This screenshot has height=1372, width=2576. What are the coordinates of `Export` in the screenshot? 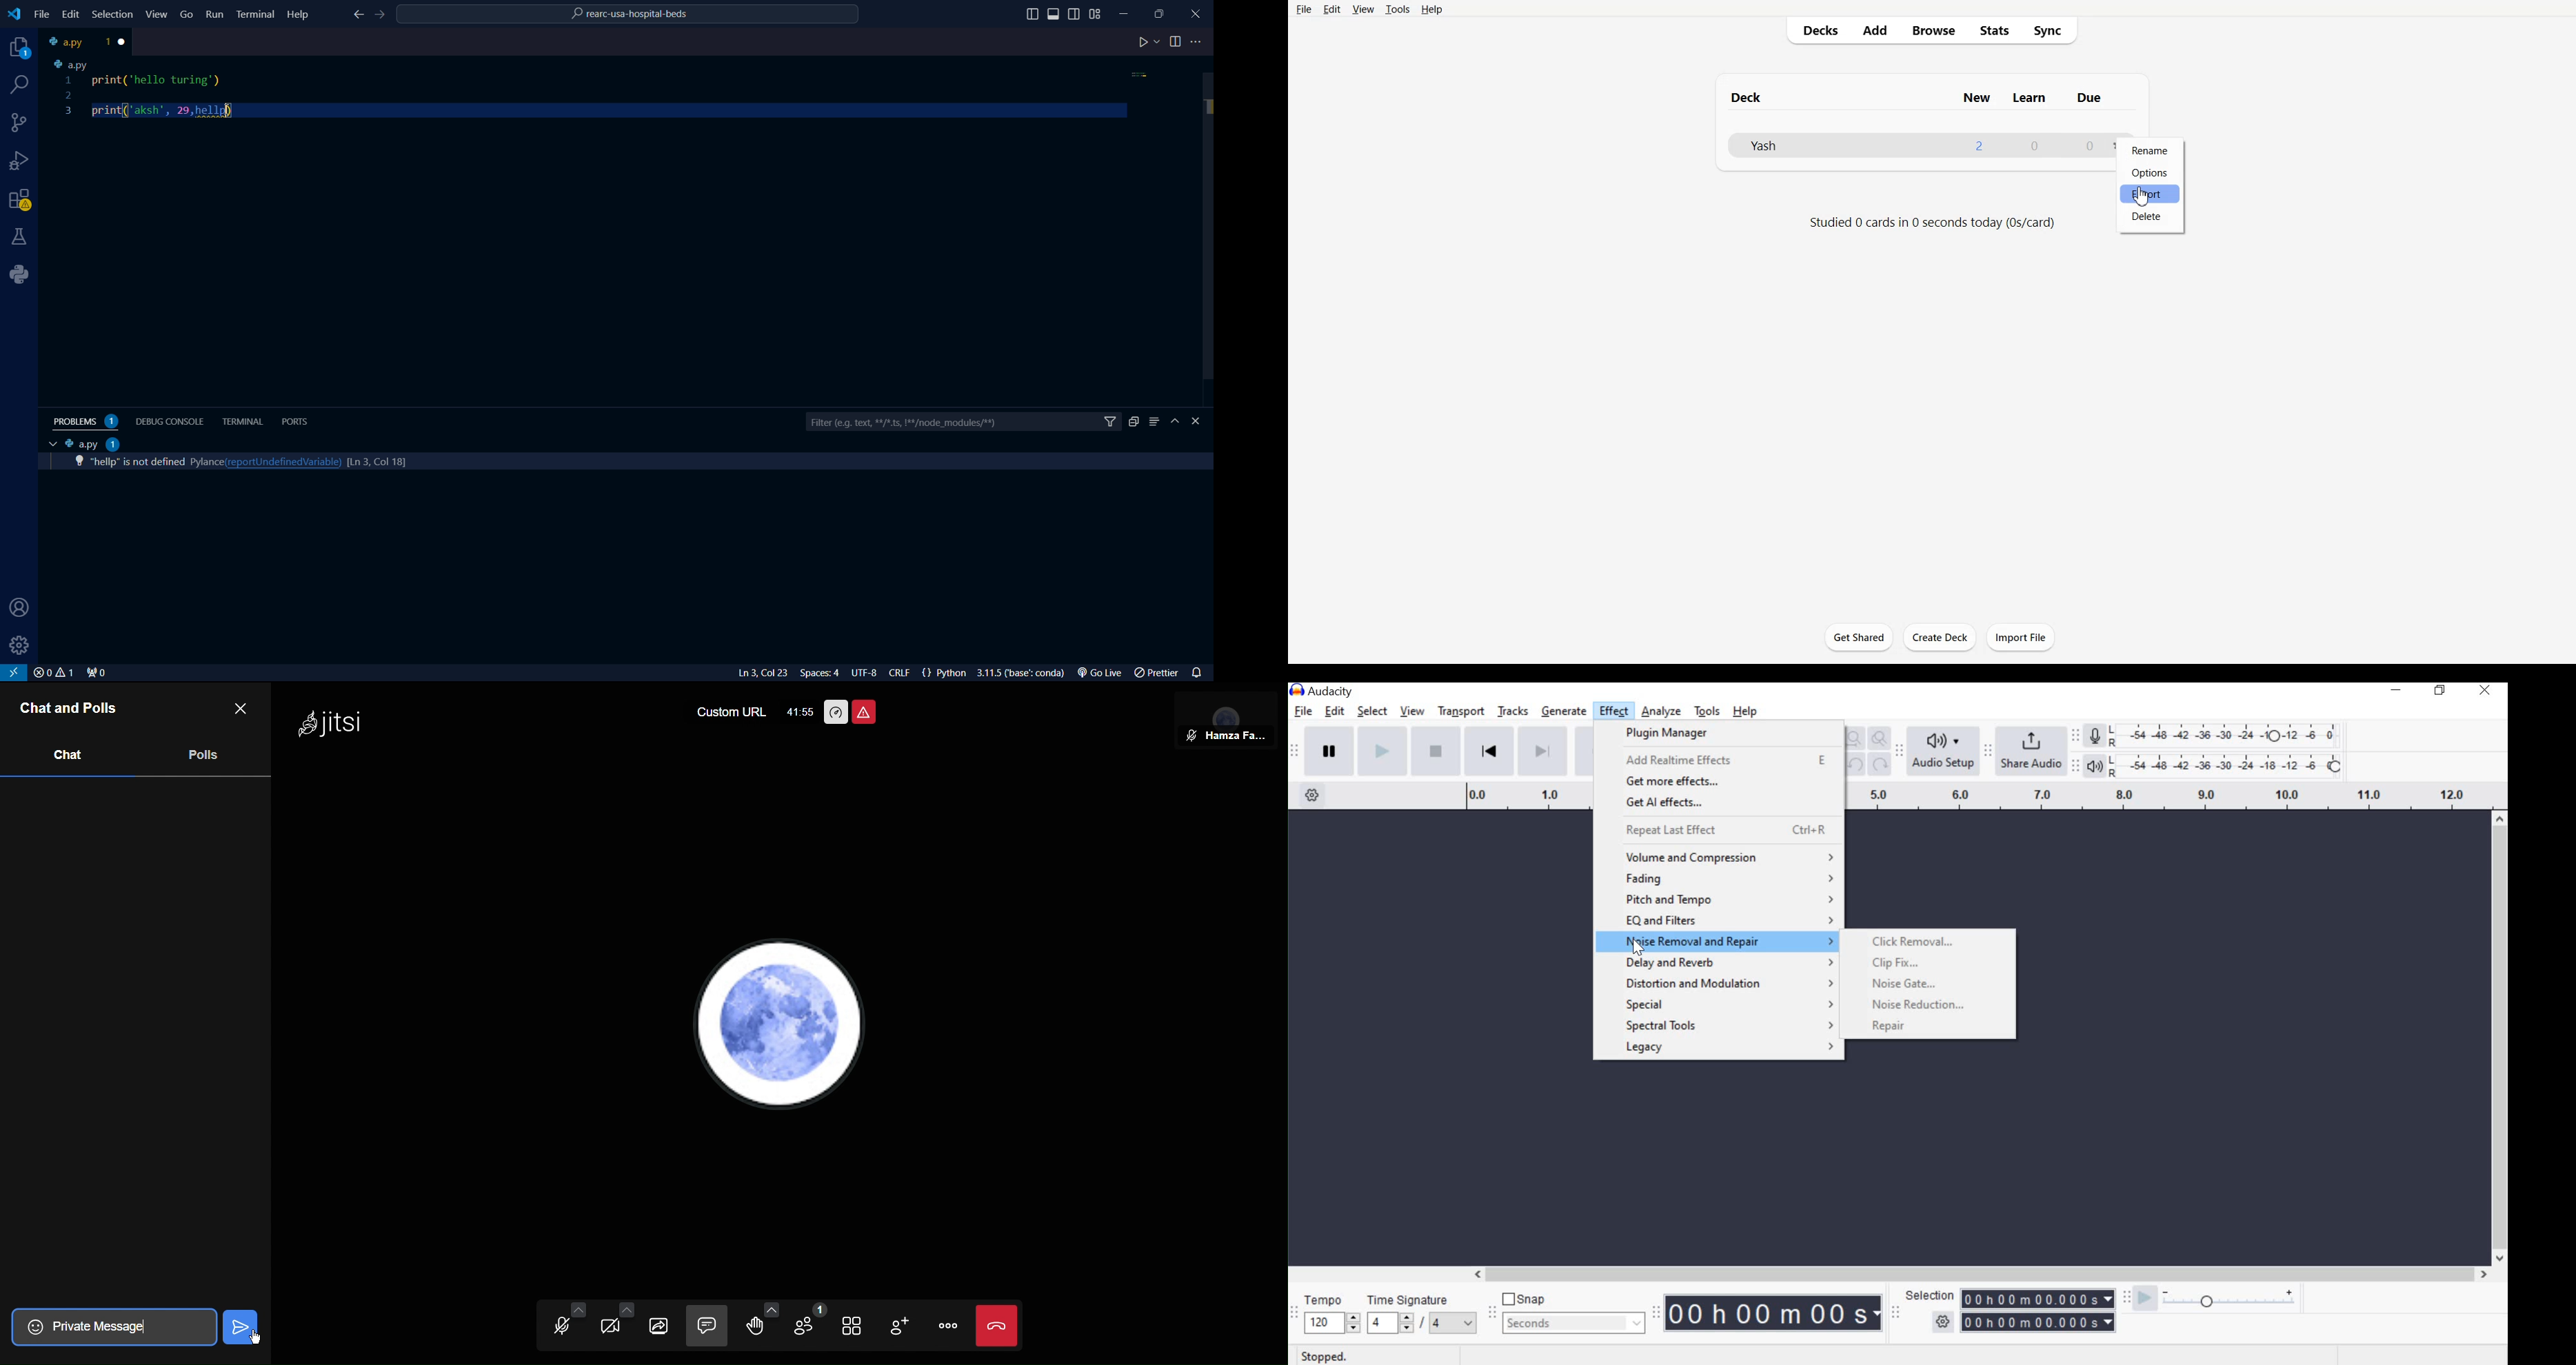 It's located at (2150, 193).